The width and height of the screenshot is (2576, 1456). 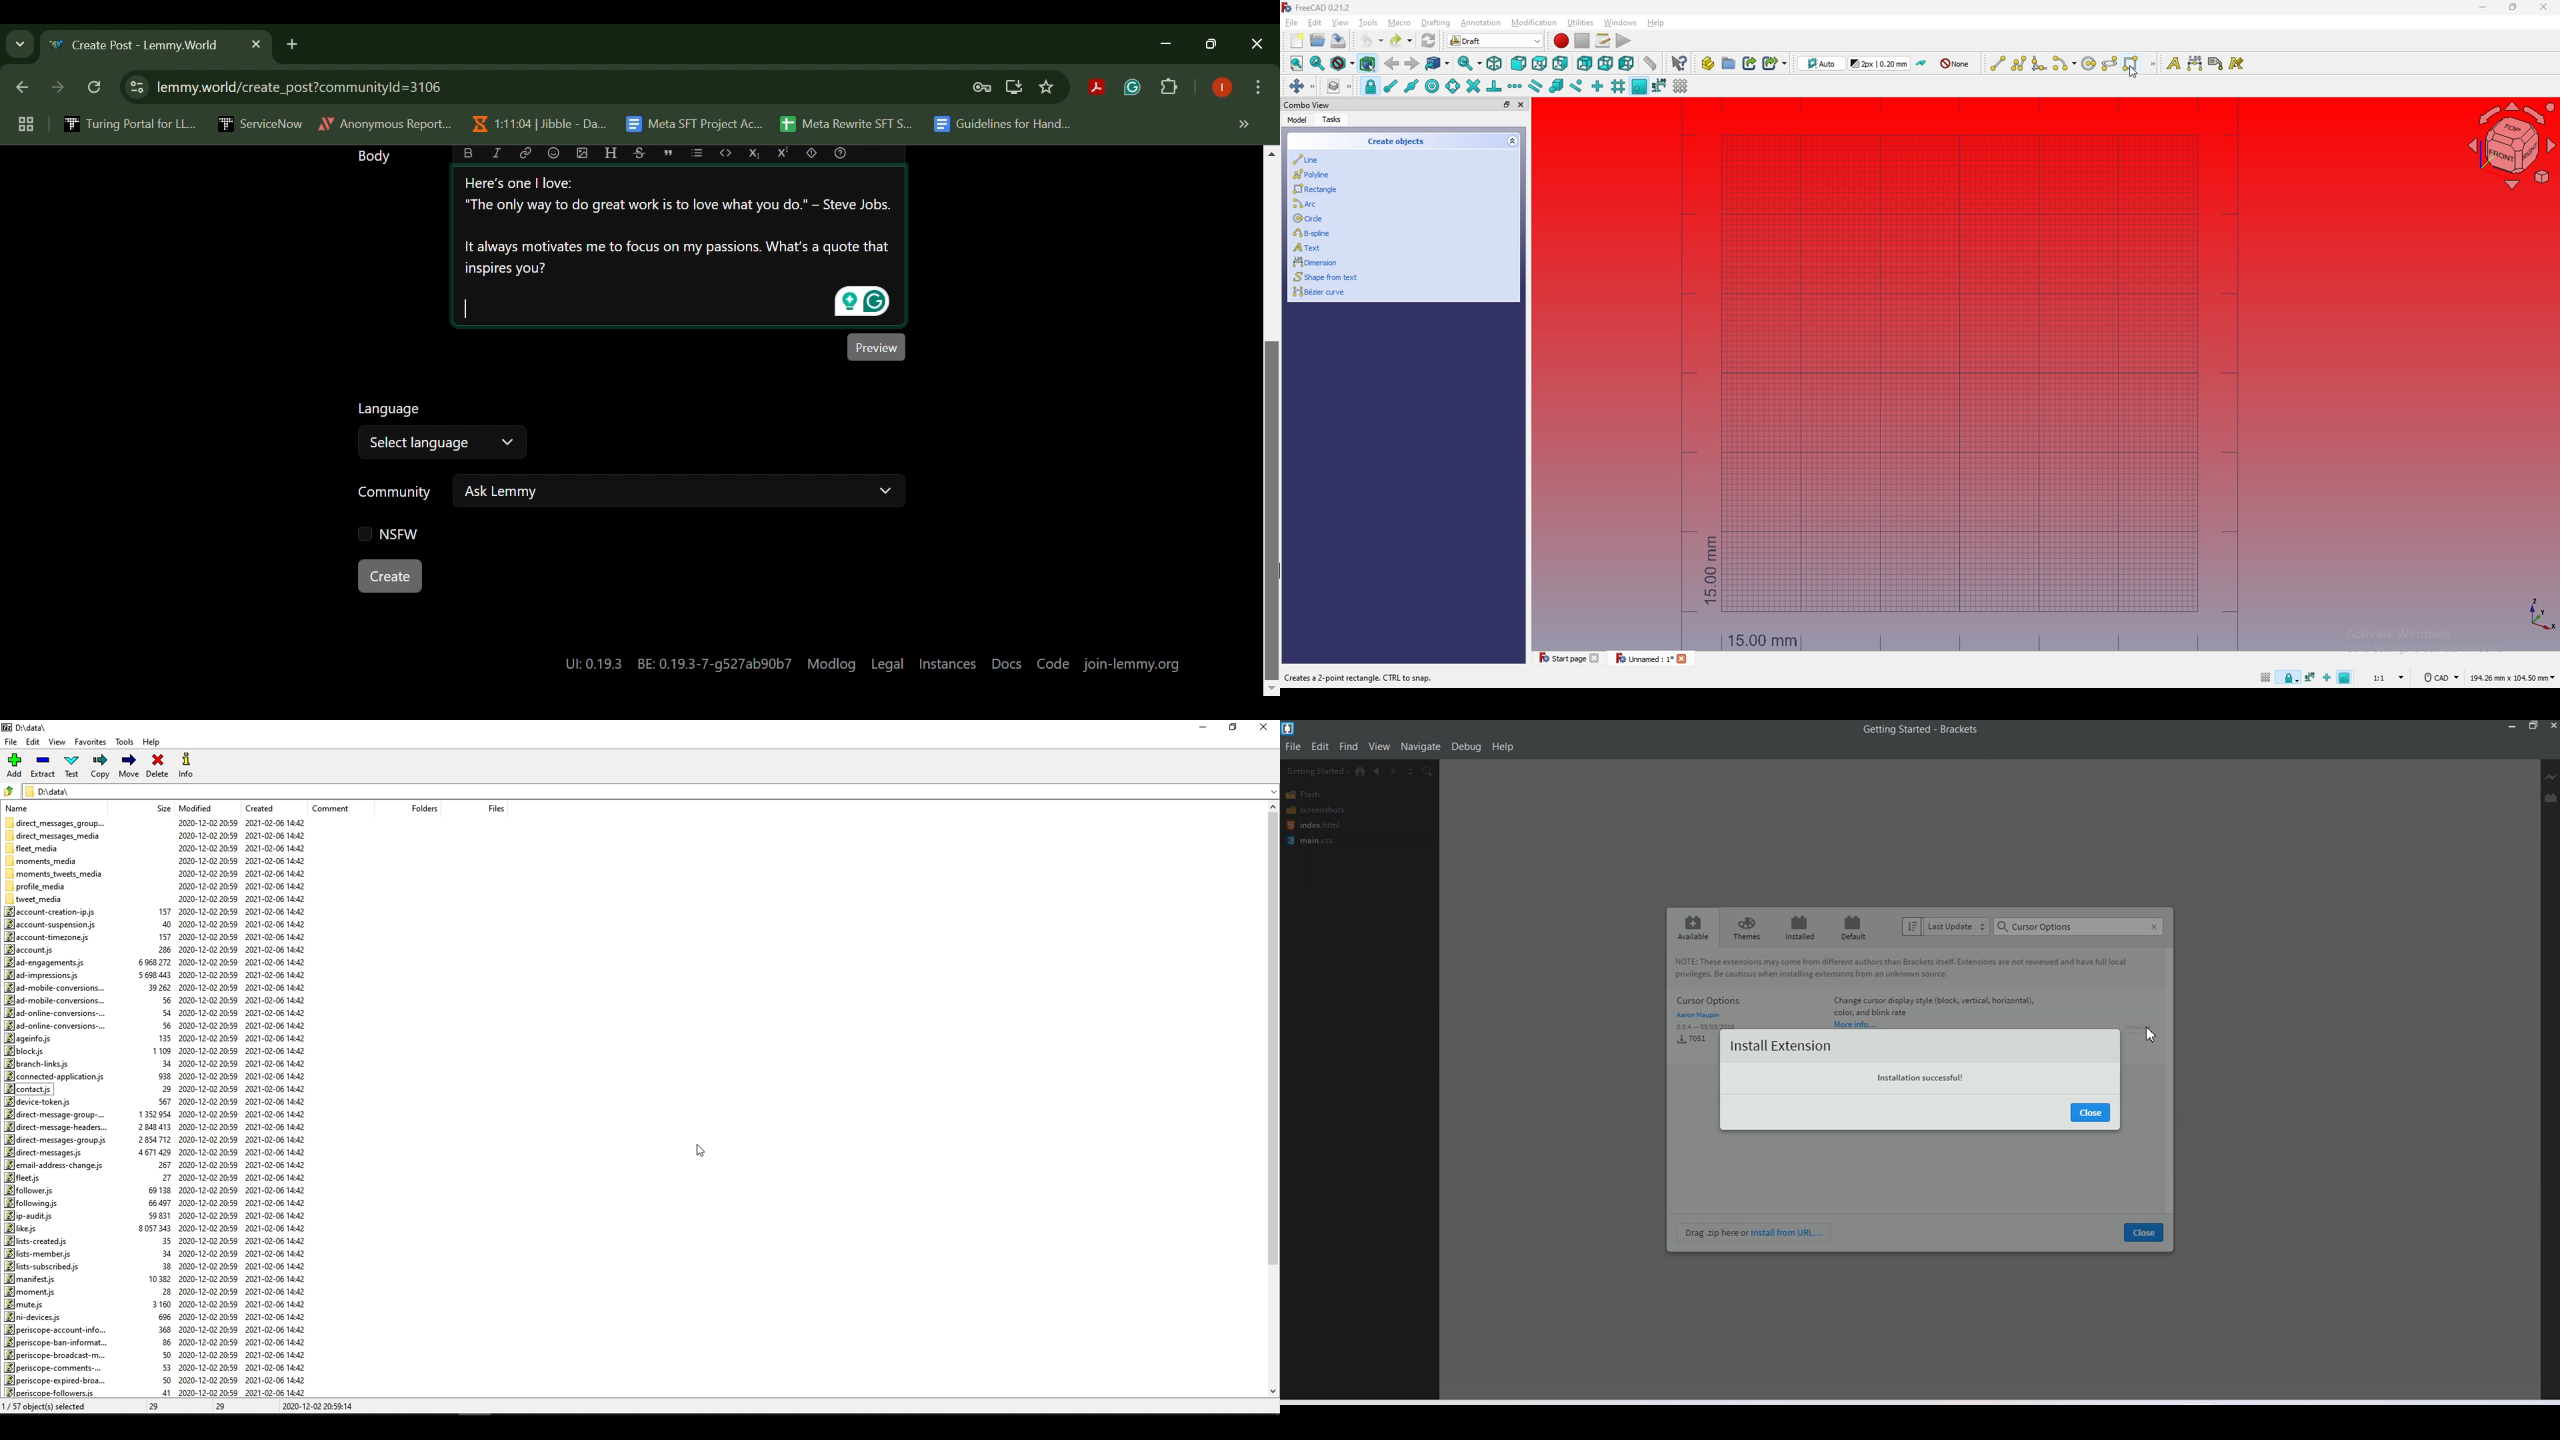 What do you see at coordinates (101, 766) in the screenshot?
I see `Copy` at bounding box center [101, 766].